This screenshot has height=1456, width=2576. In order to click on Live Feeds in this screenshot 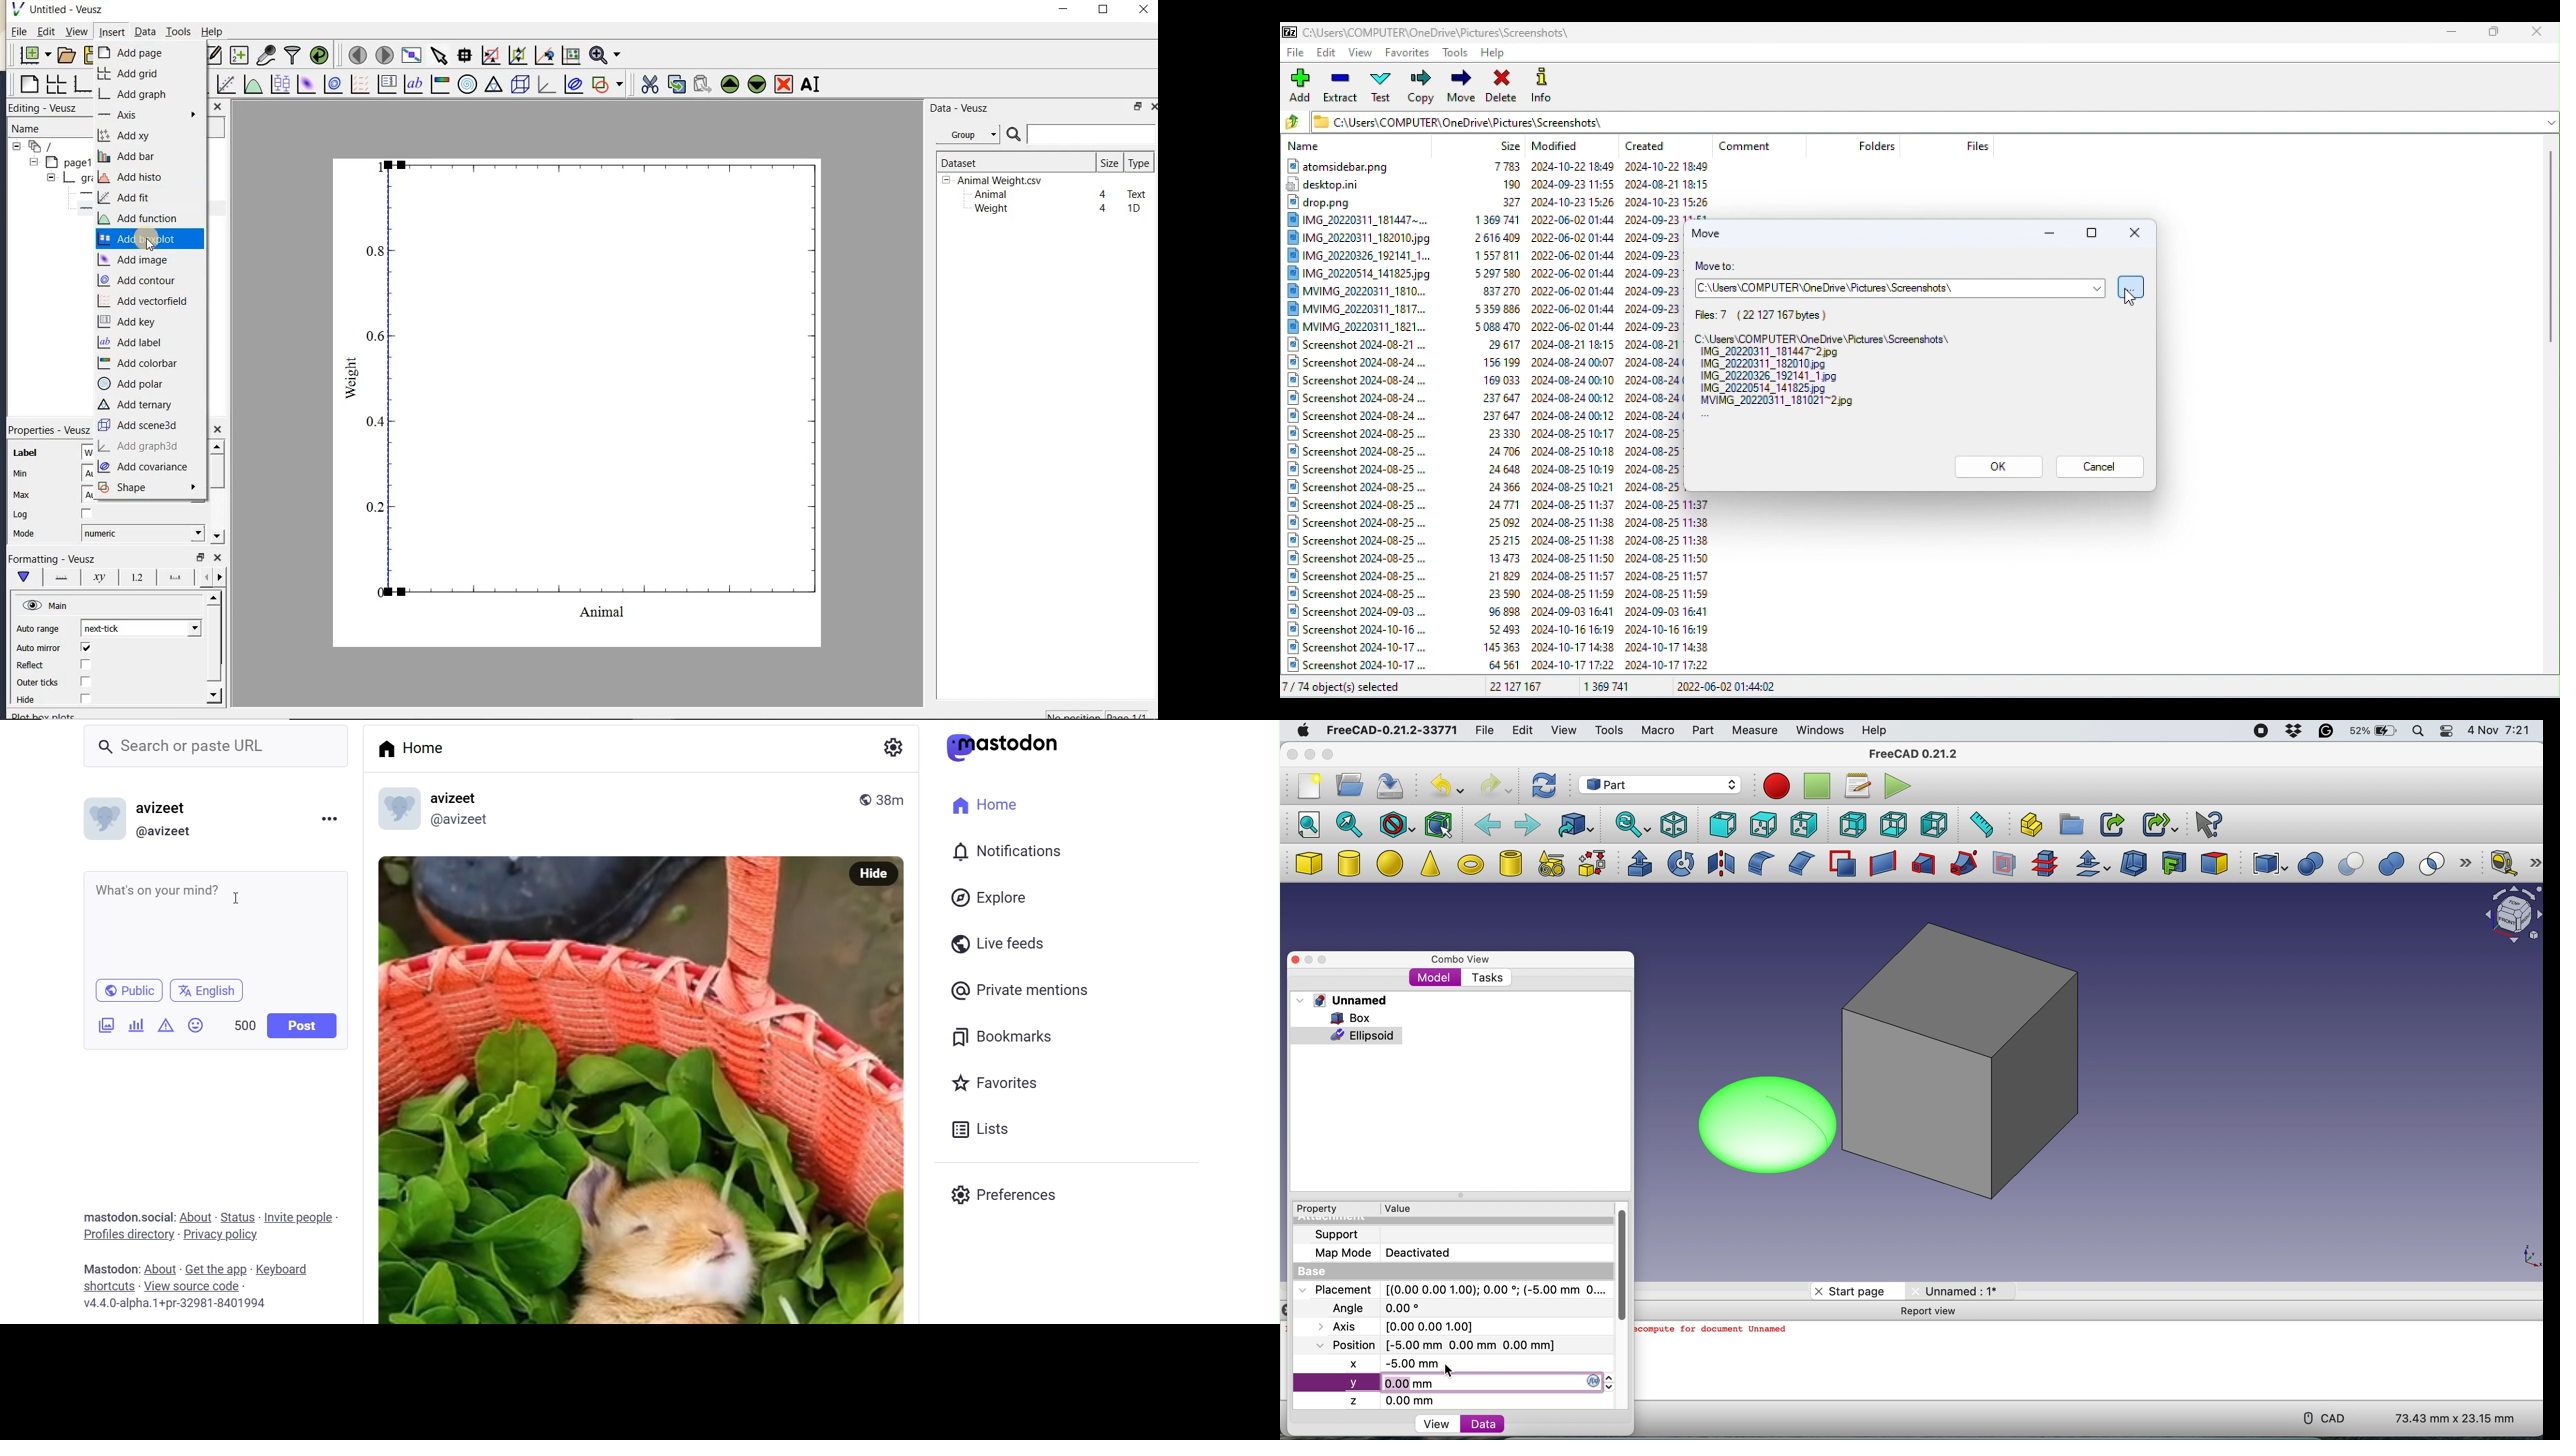, I will do `click(995, 944)`.